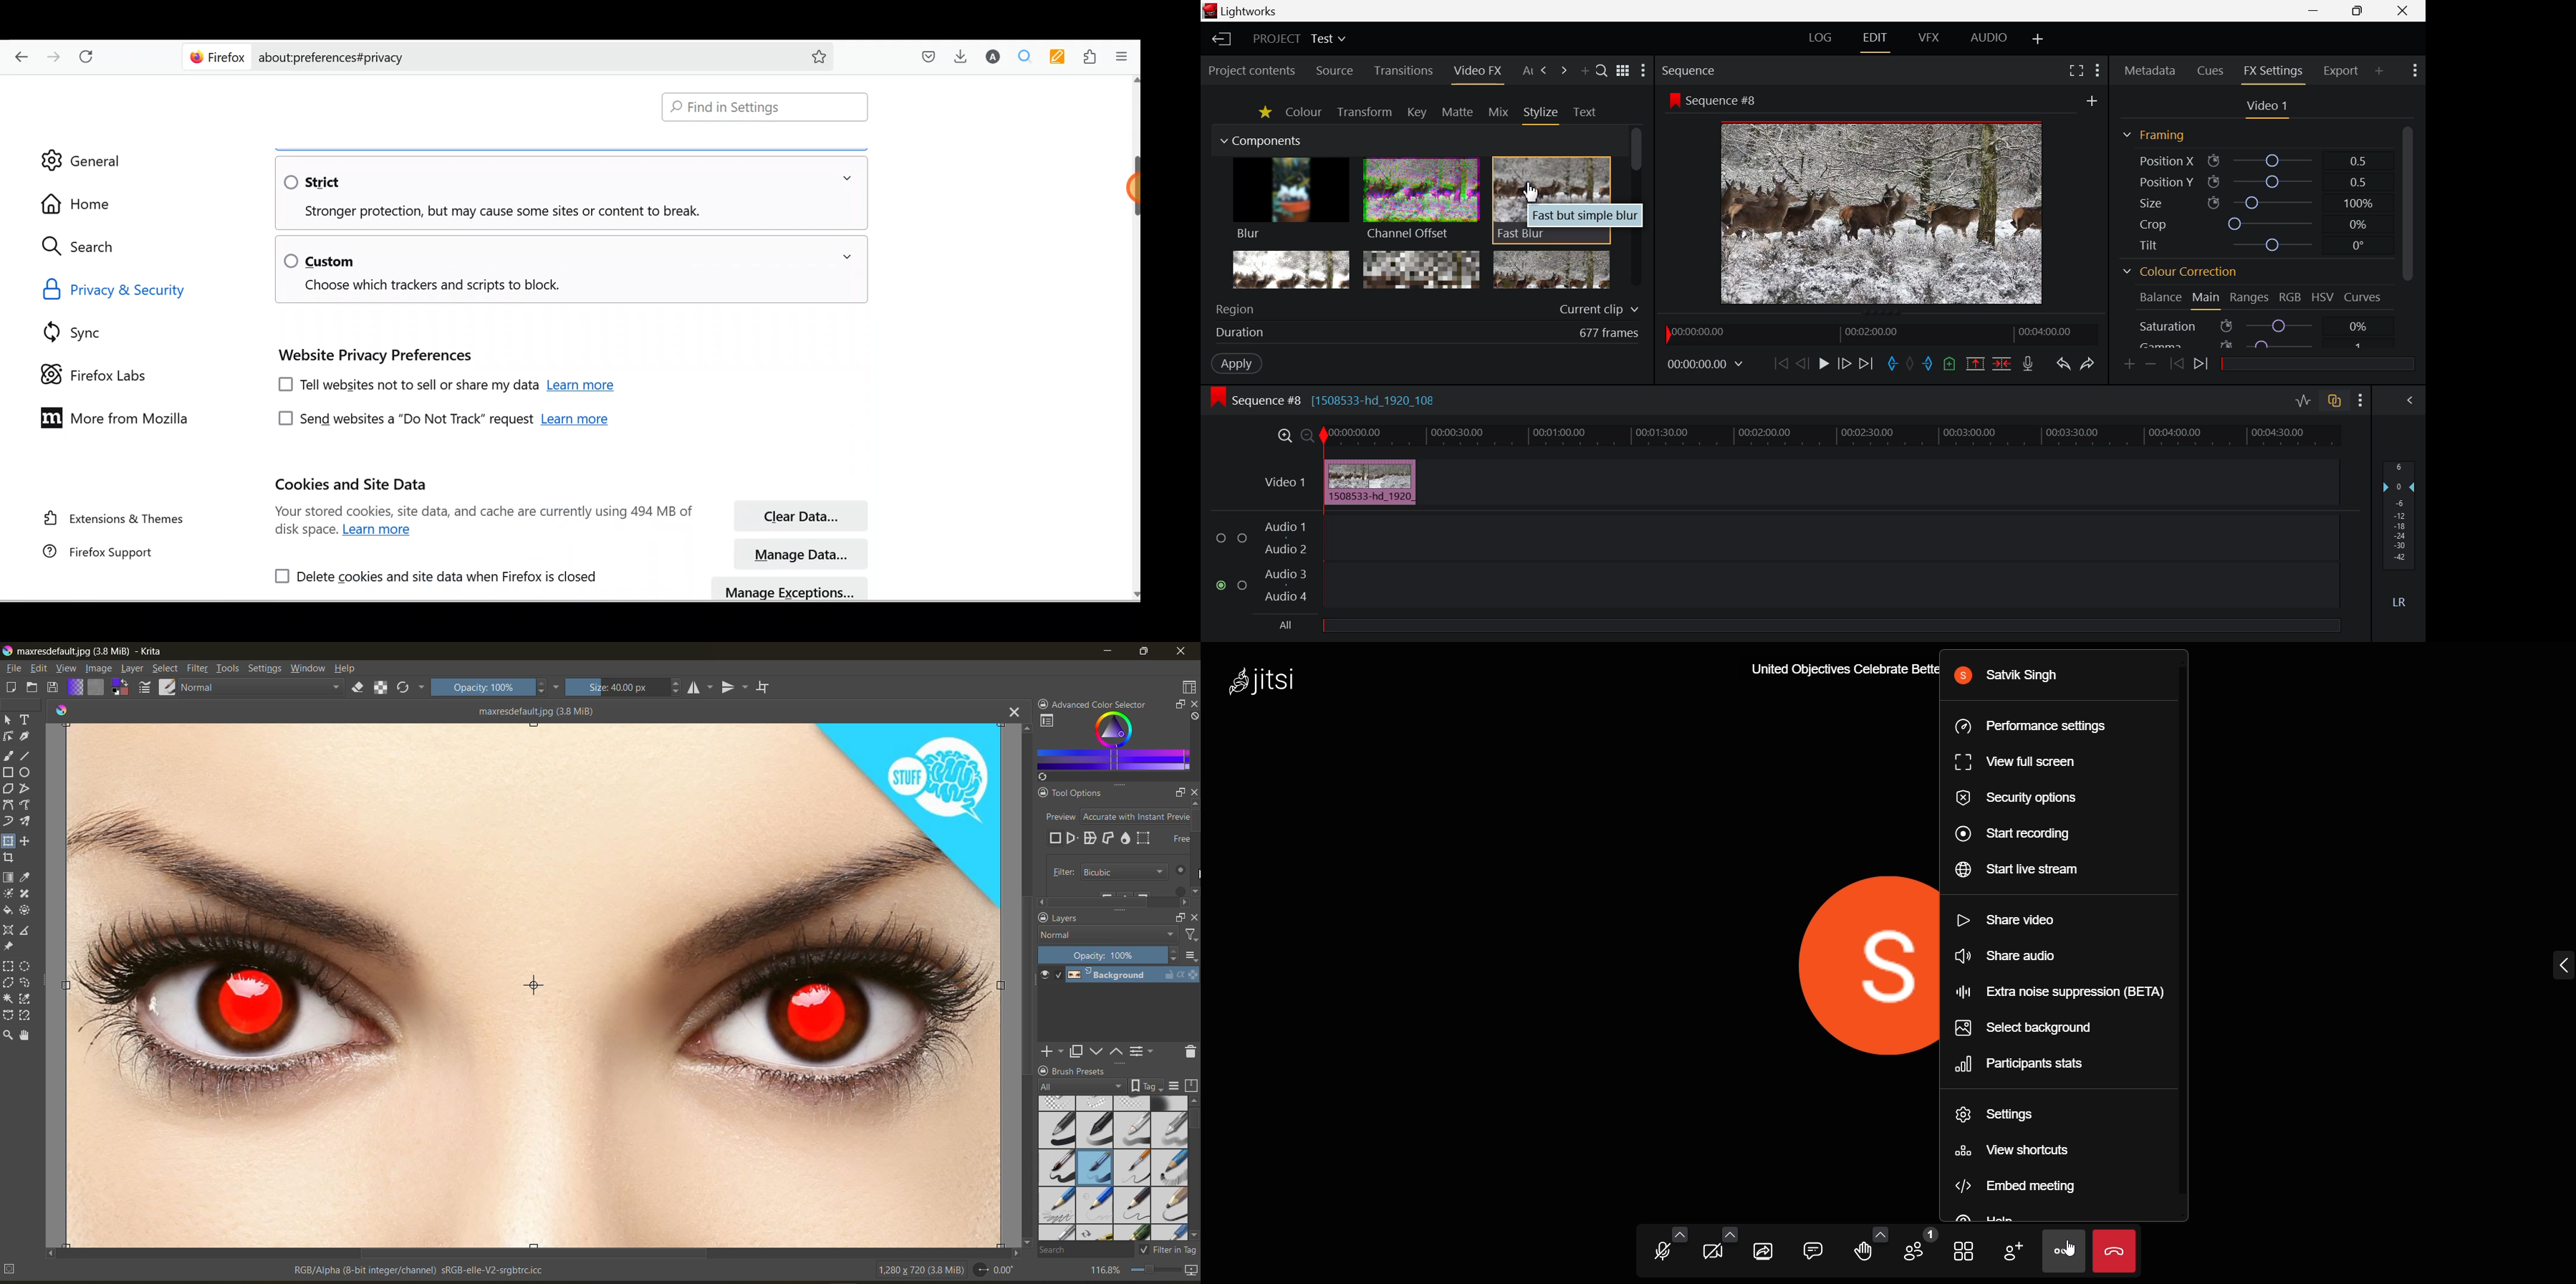 This screenshot has height=1288, width=2576. Describe the element at coordinates (536, 981) in the screenshot. I see `photo` at that location.